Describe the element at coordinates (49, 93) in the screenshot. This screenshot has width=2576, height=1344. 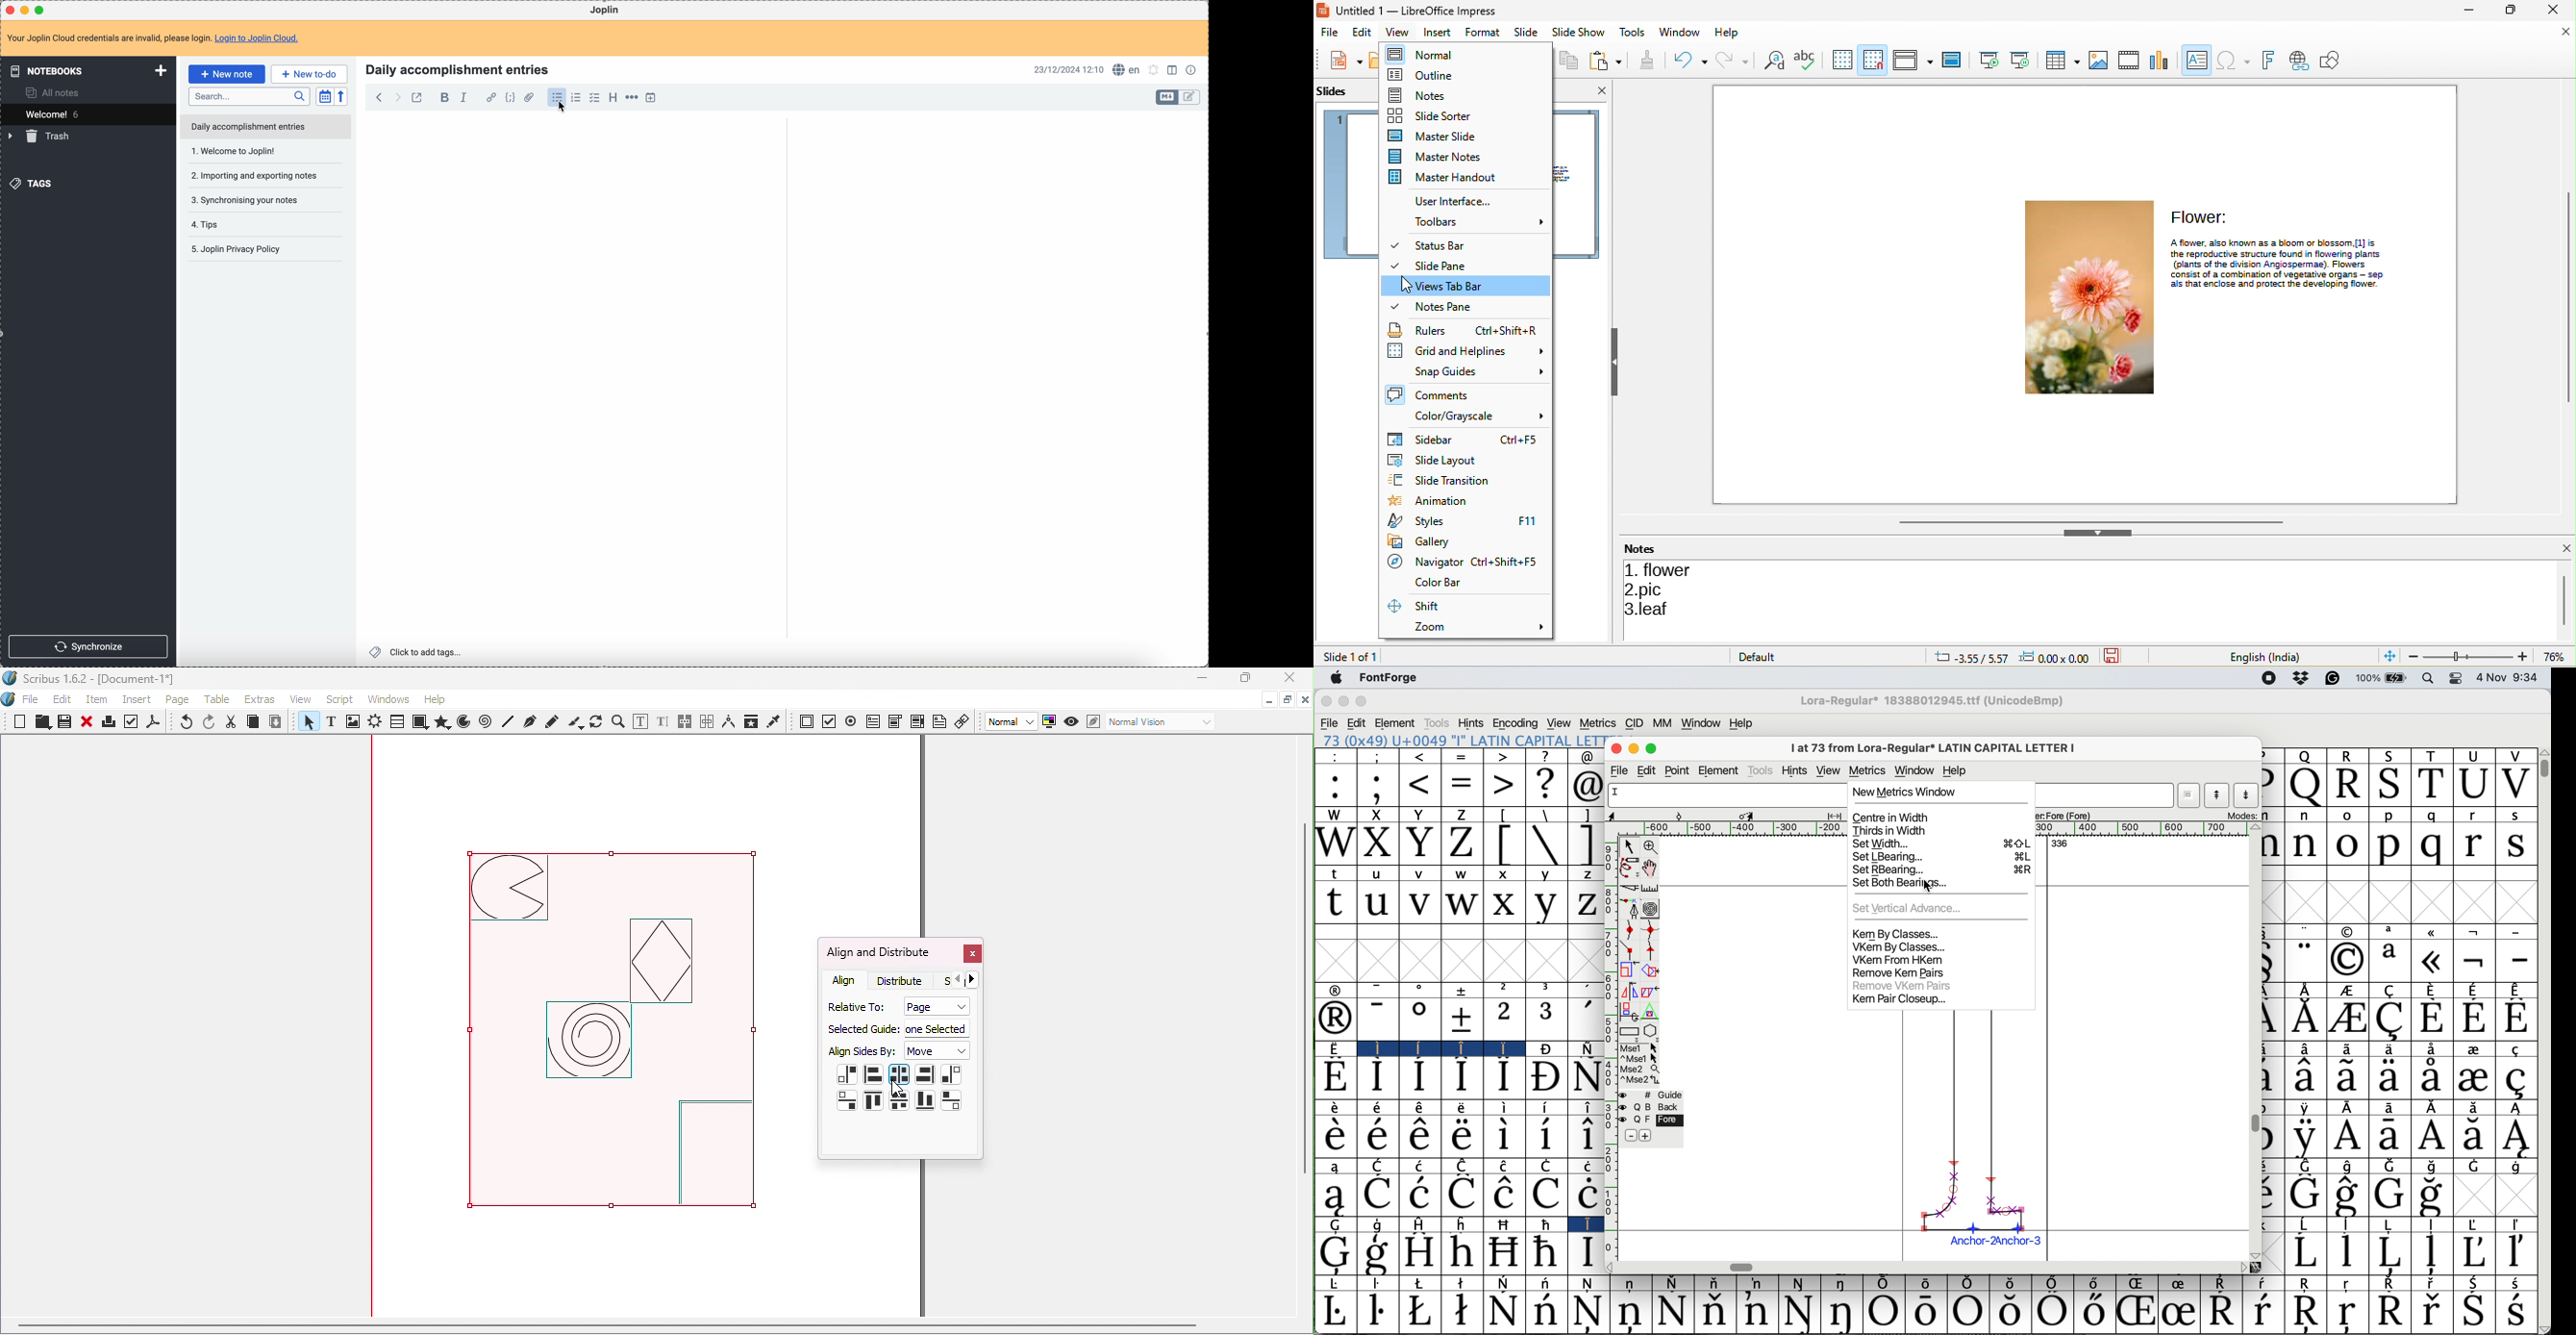
I see `all notes` at that location.